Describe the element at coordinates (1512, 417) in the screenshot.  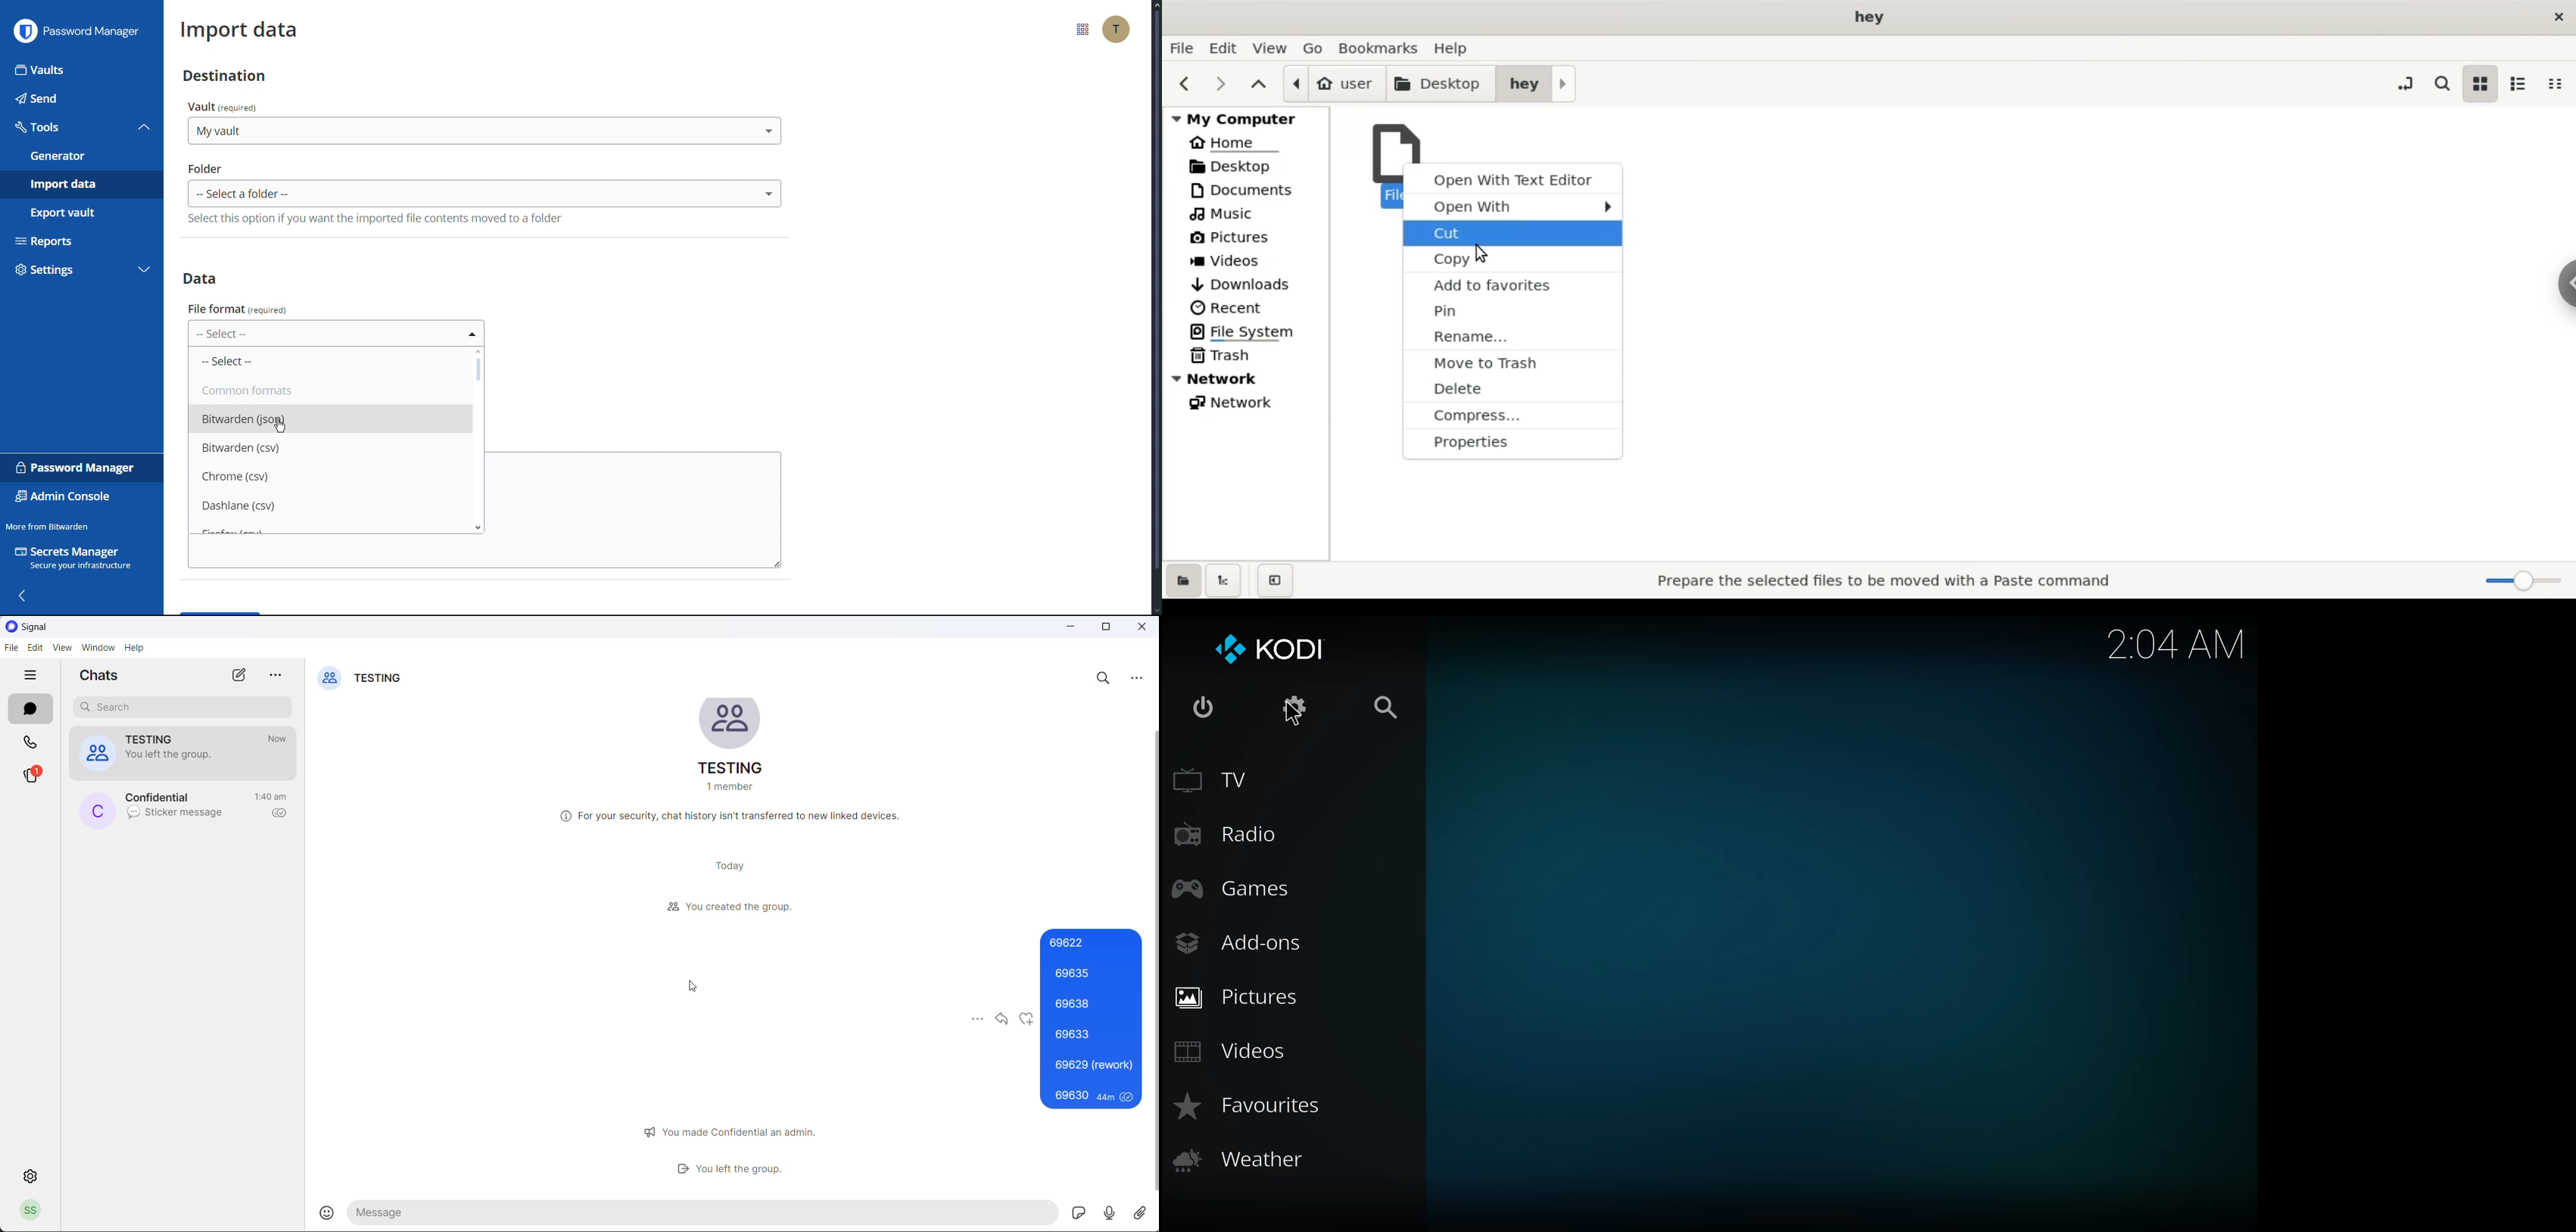
I see `compress` at that location.